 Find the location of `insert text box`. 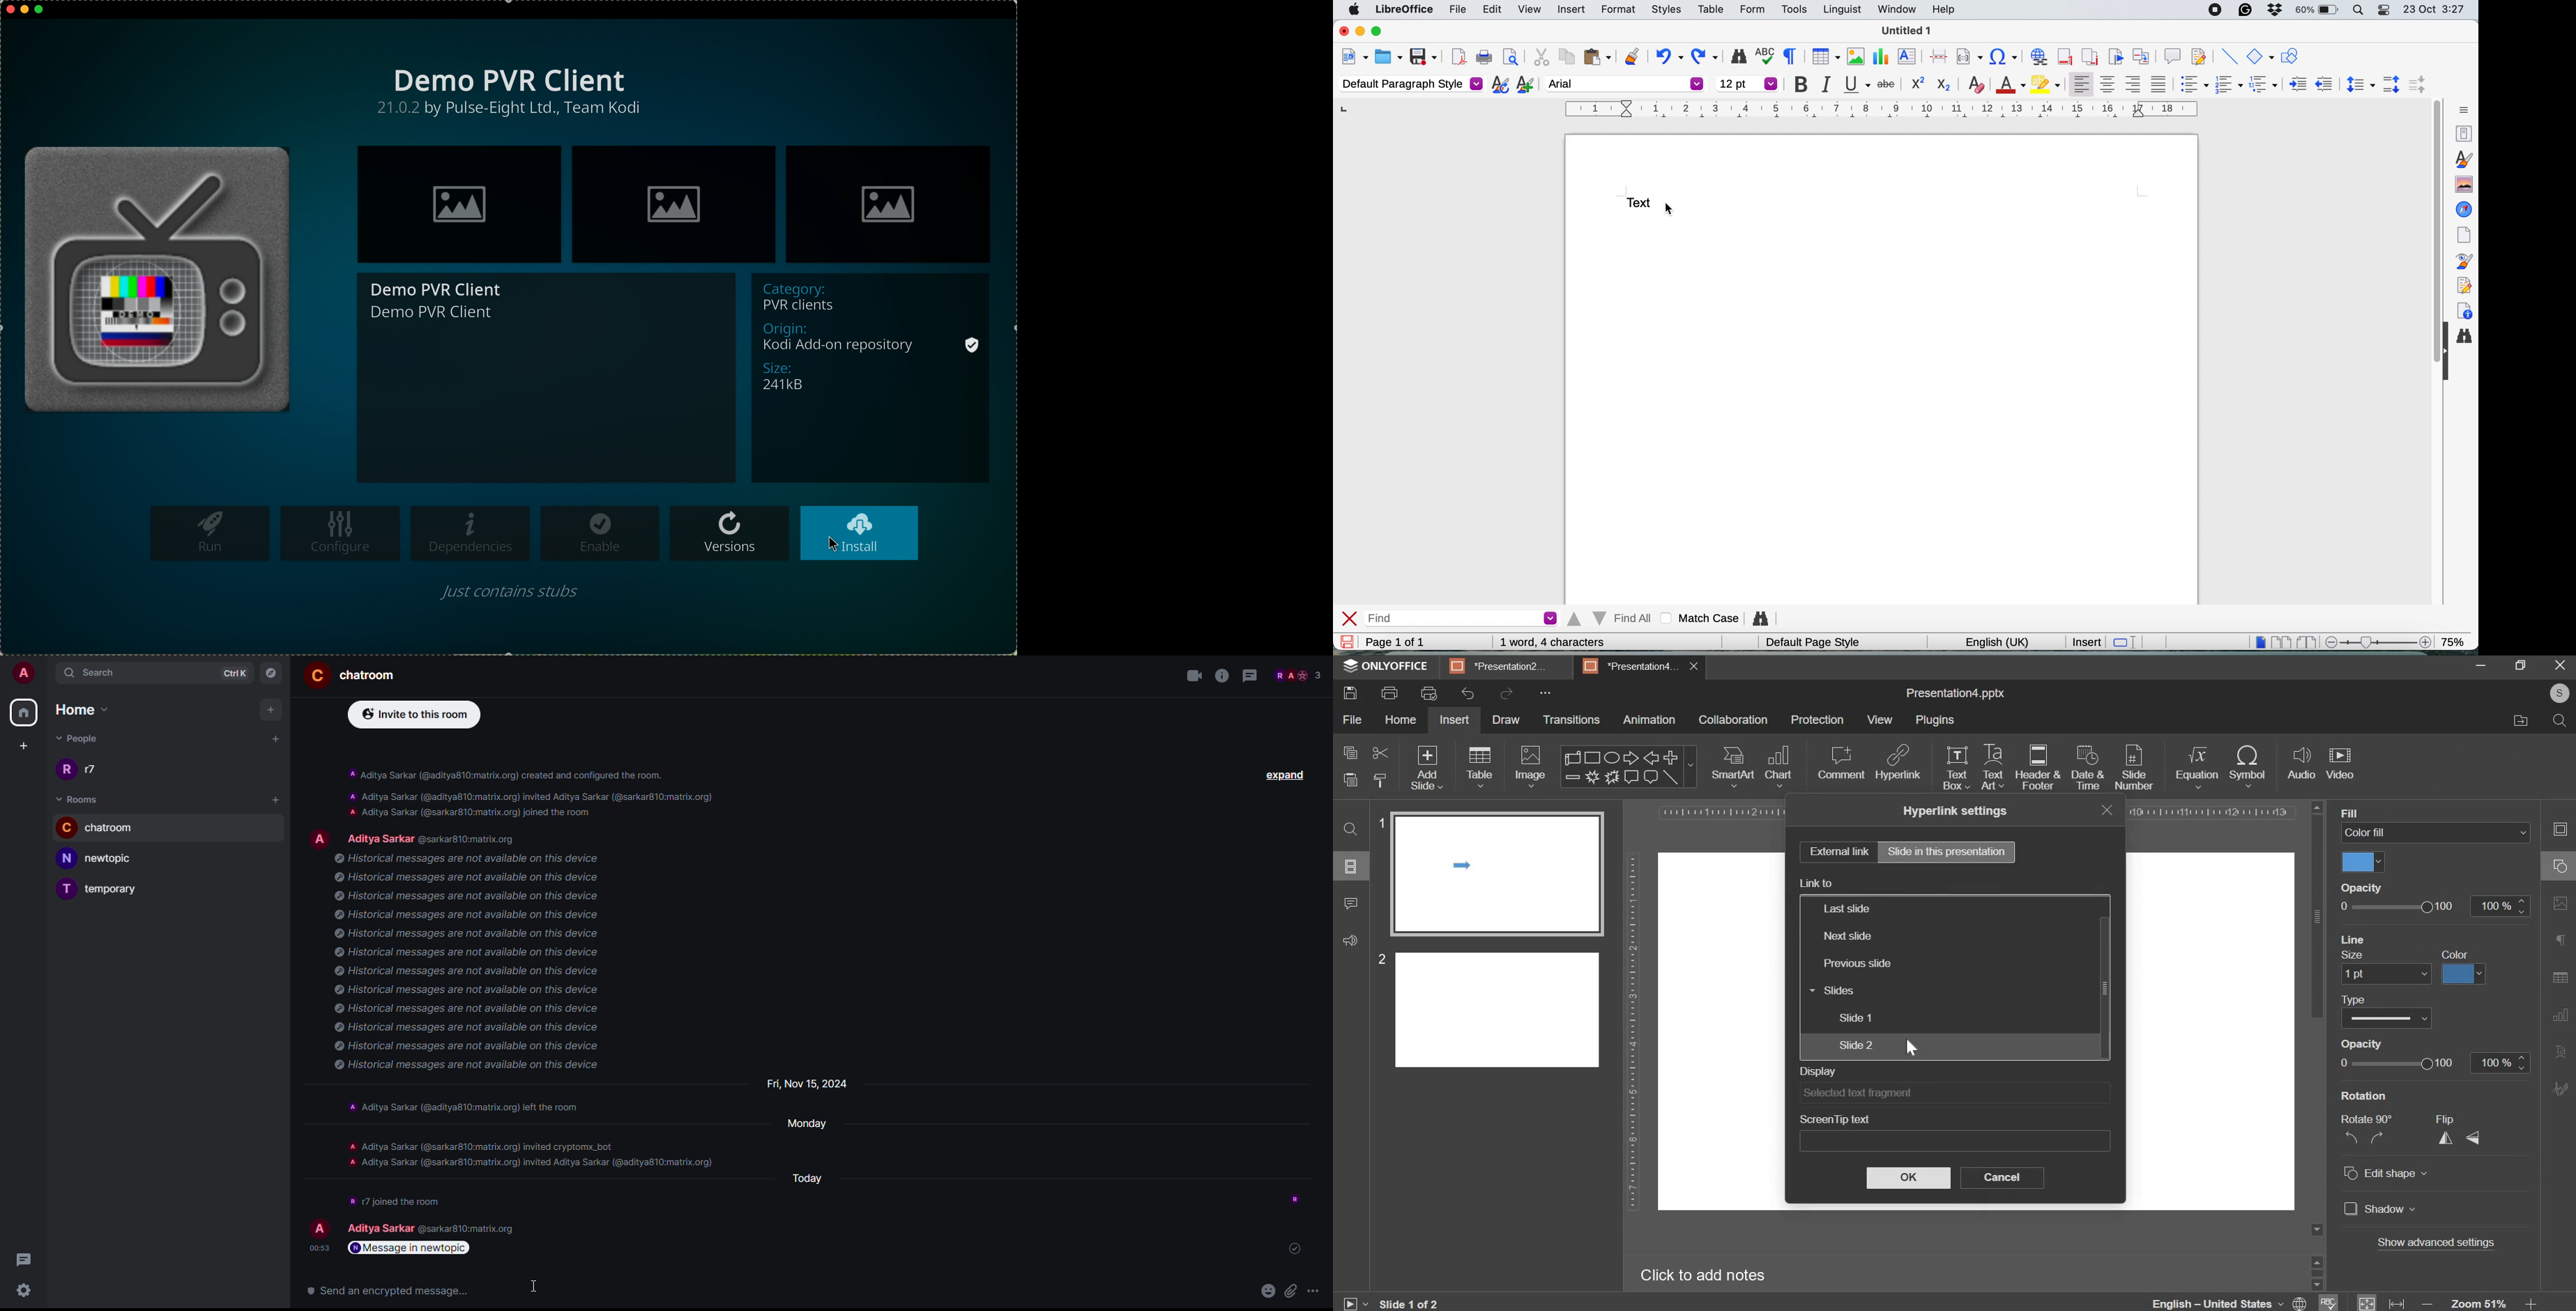

insert text box is located at coordinates (1909, 57).